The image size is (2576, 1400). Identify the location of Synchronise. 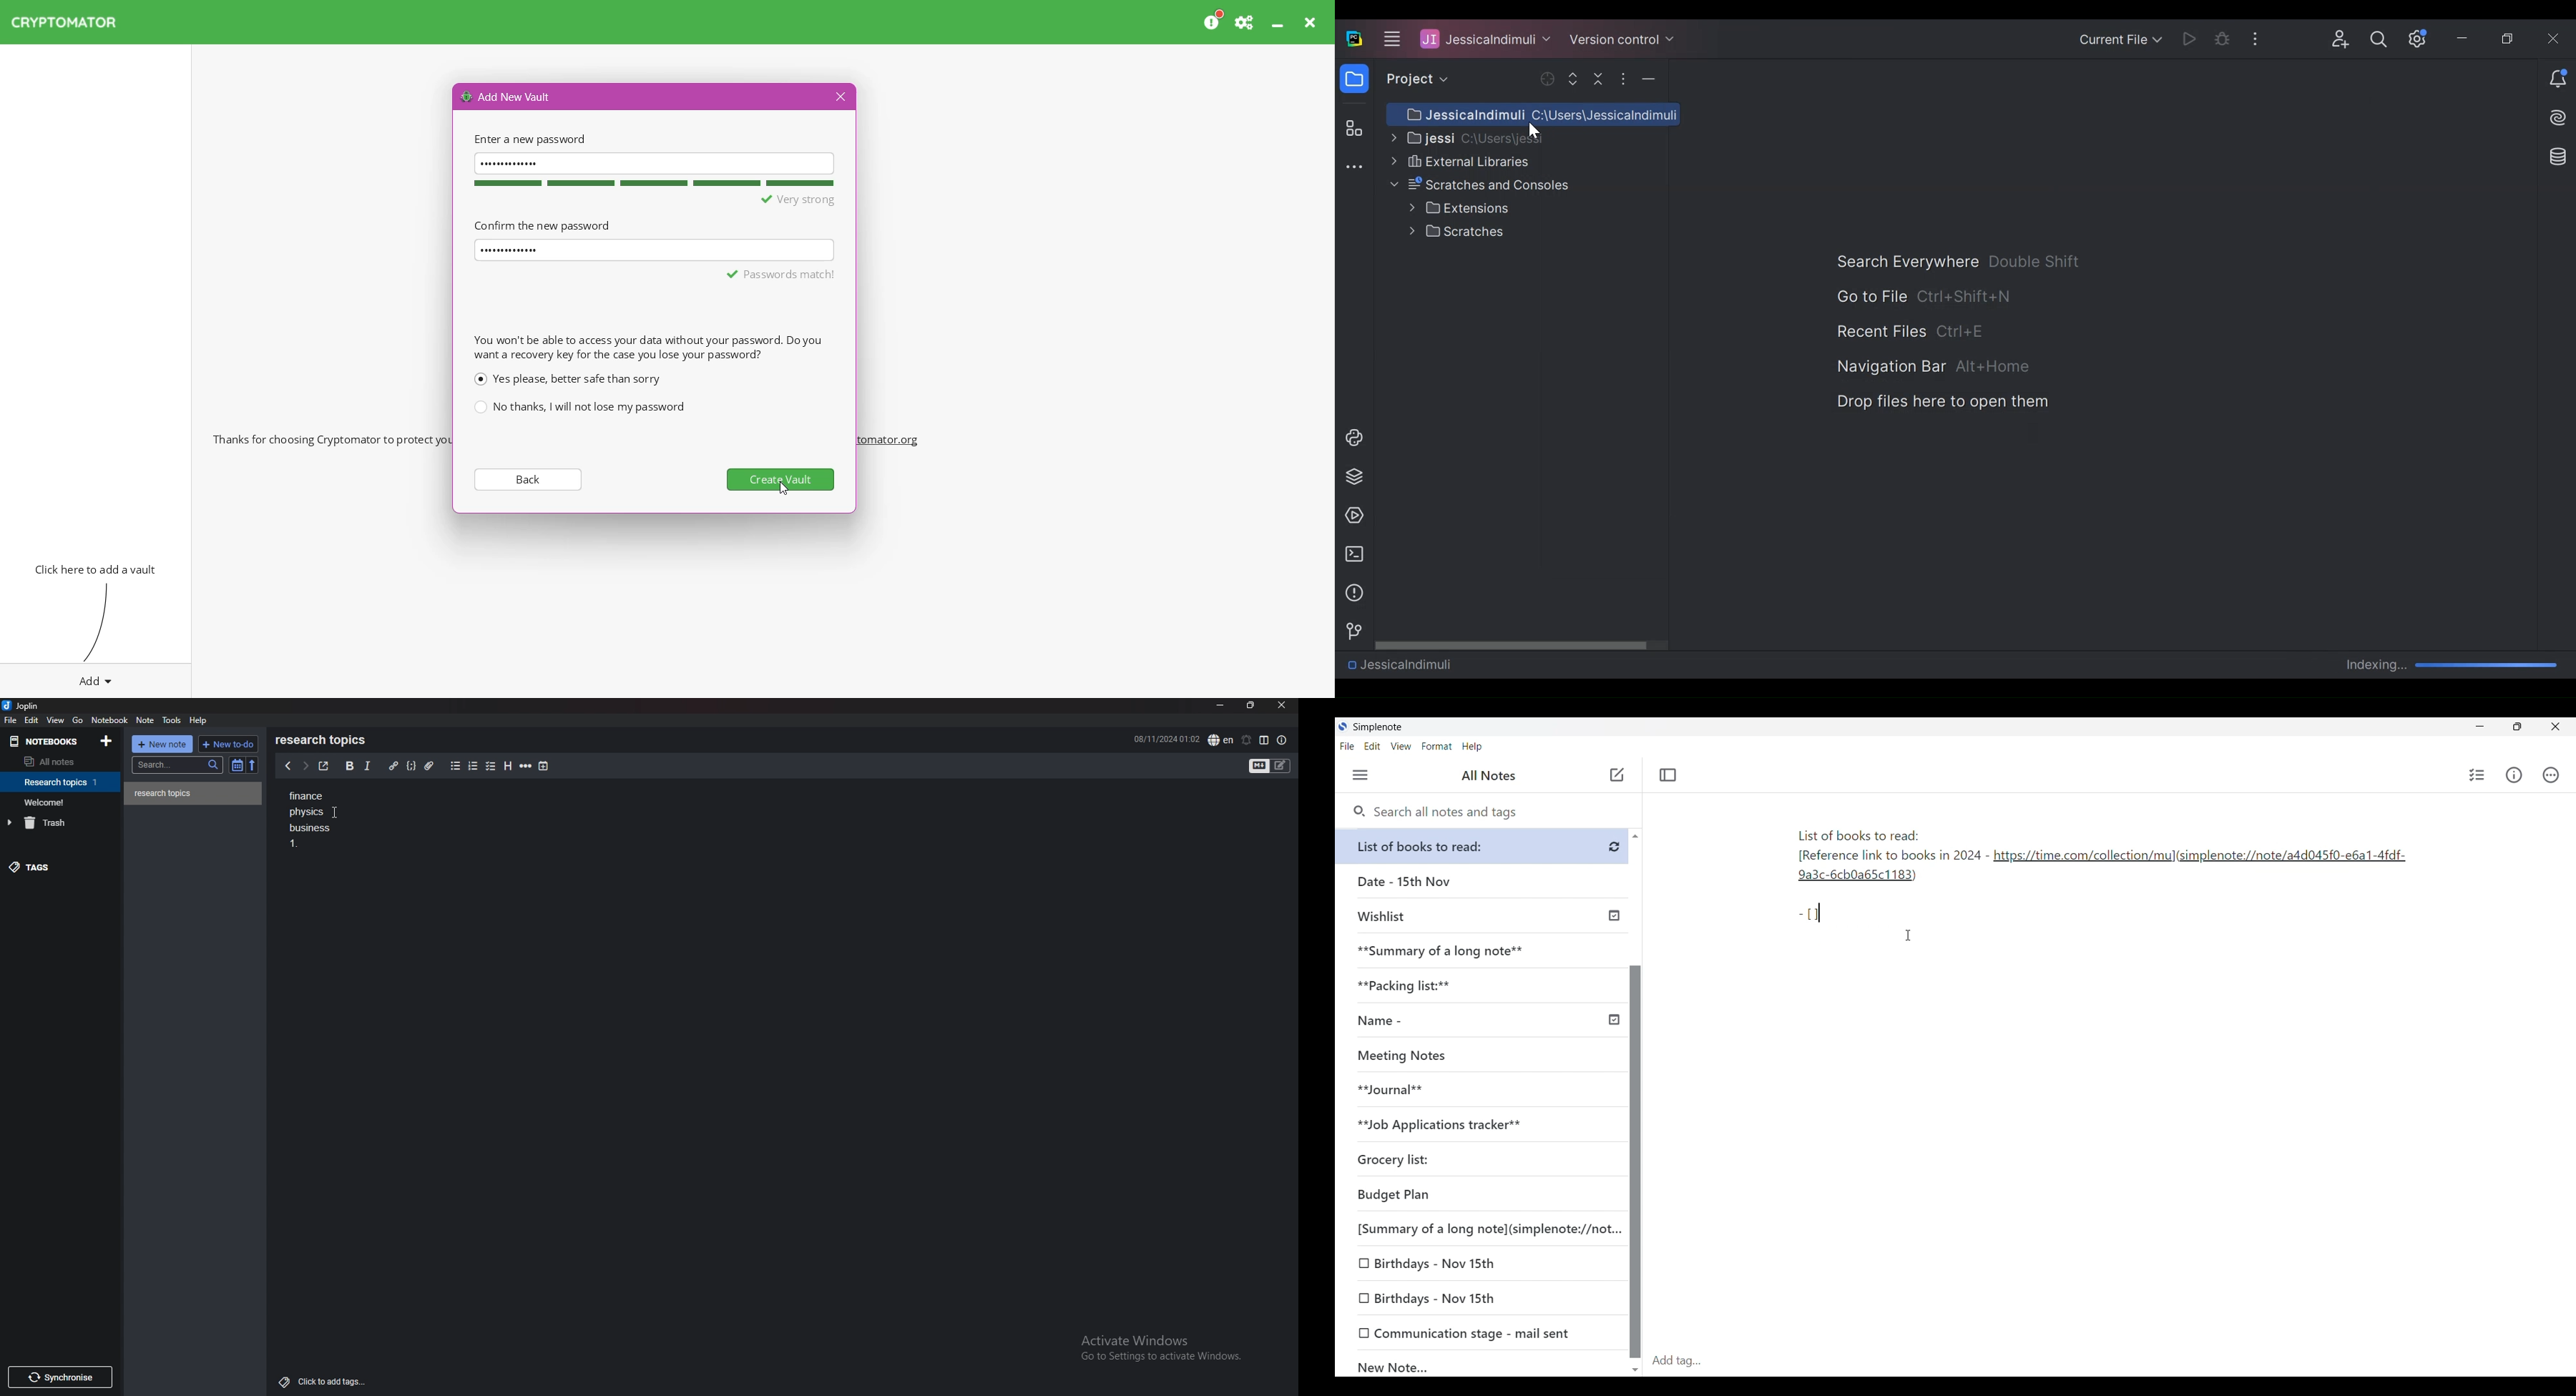
(63, 1376).